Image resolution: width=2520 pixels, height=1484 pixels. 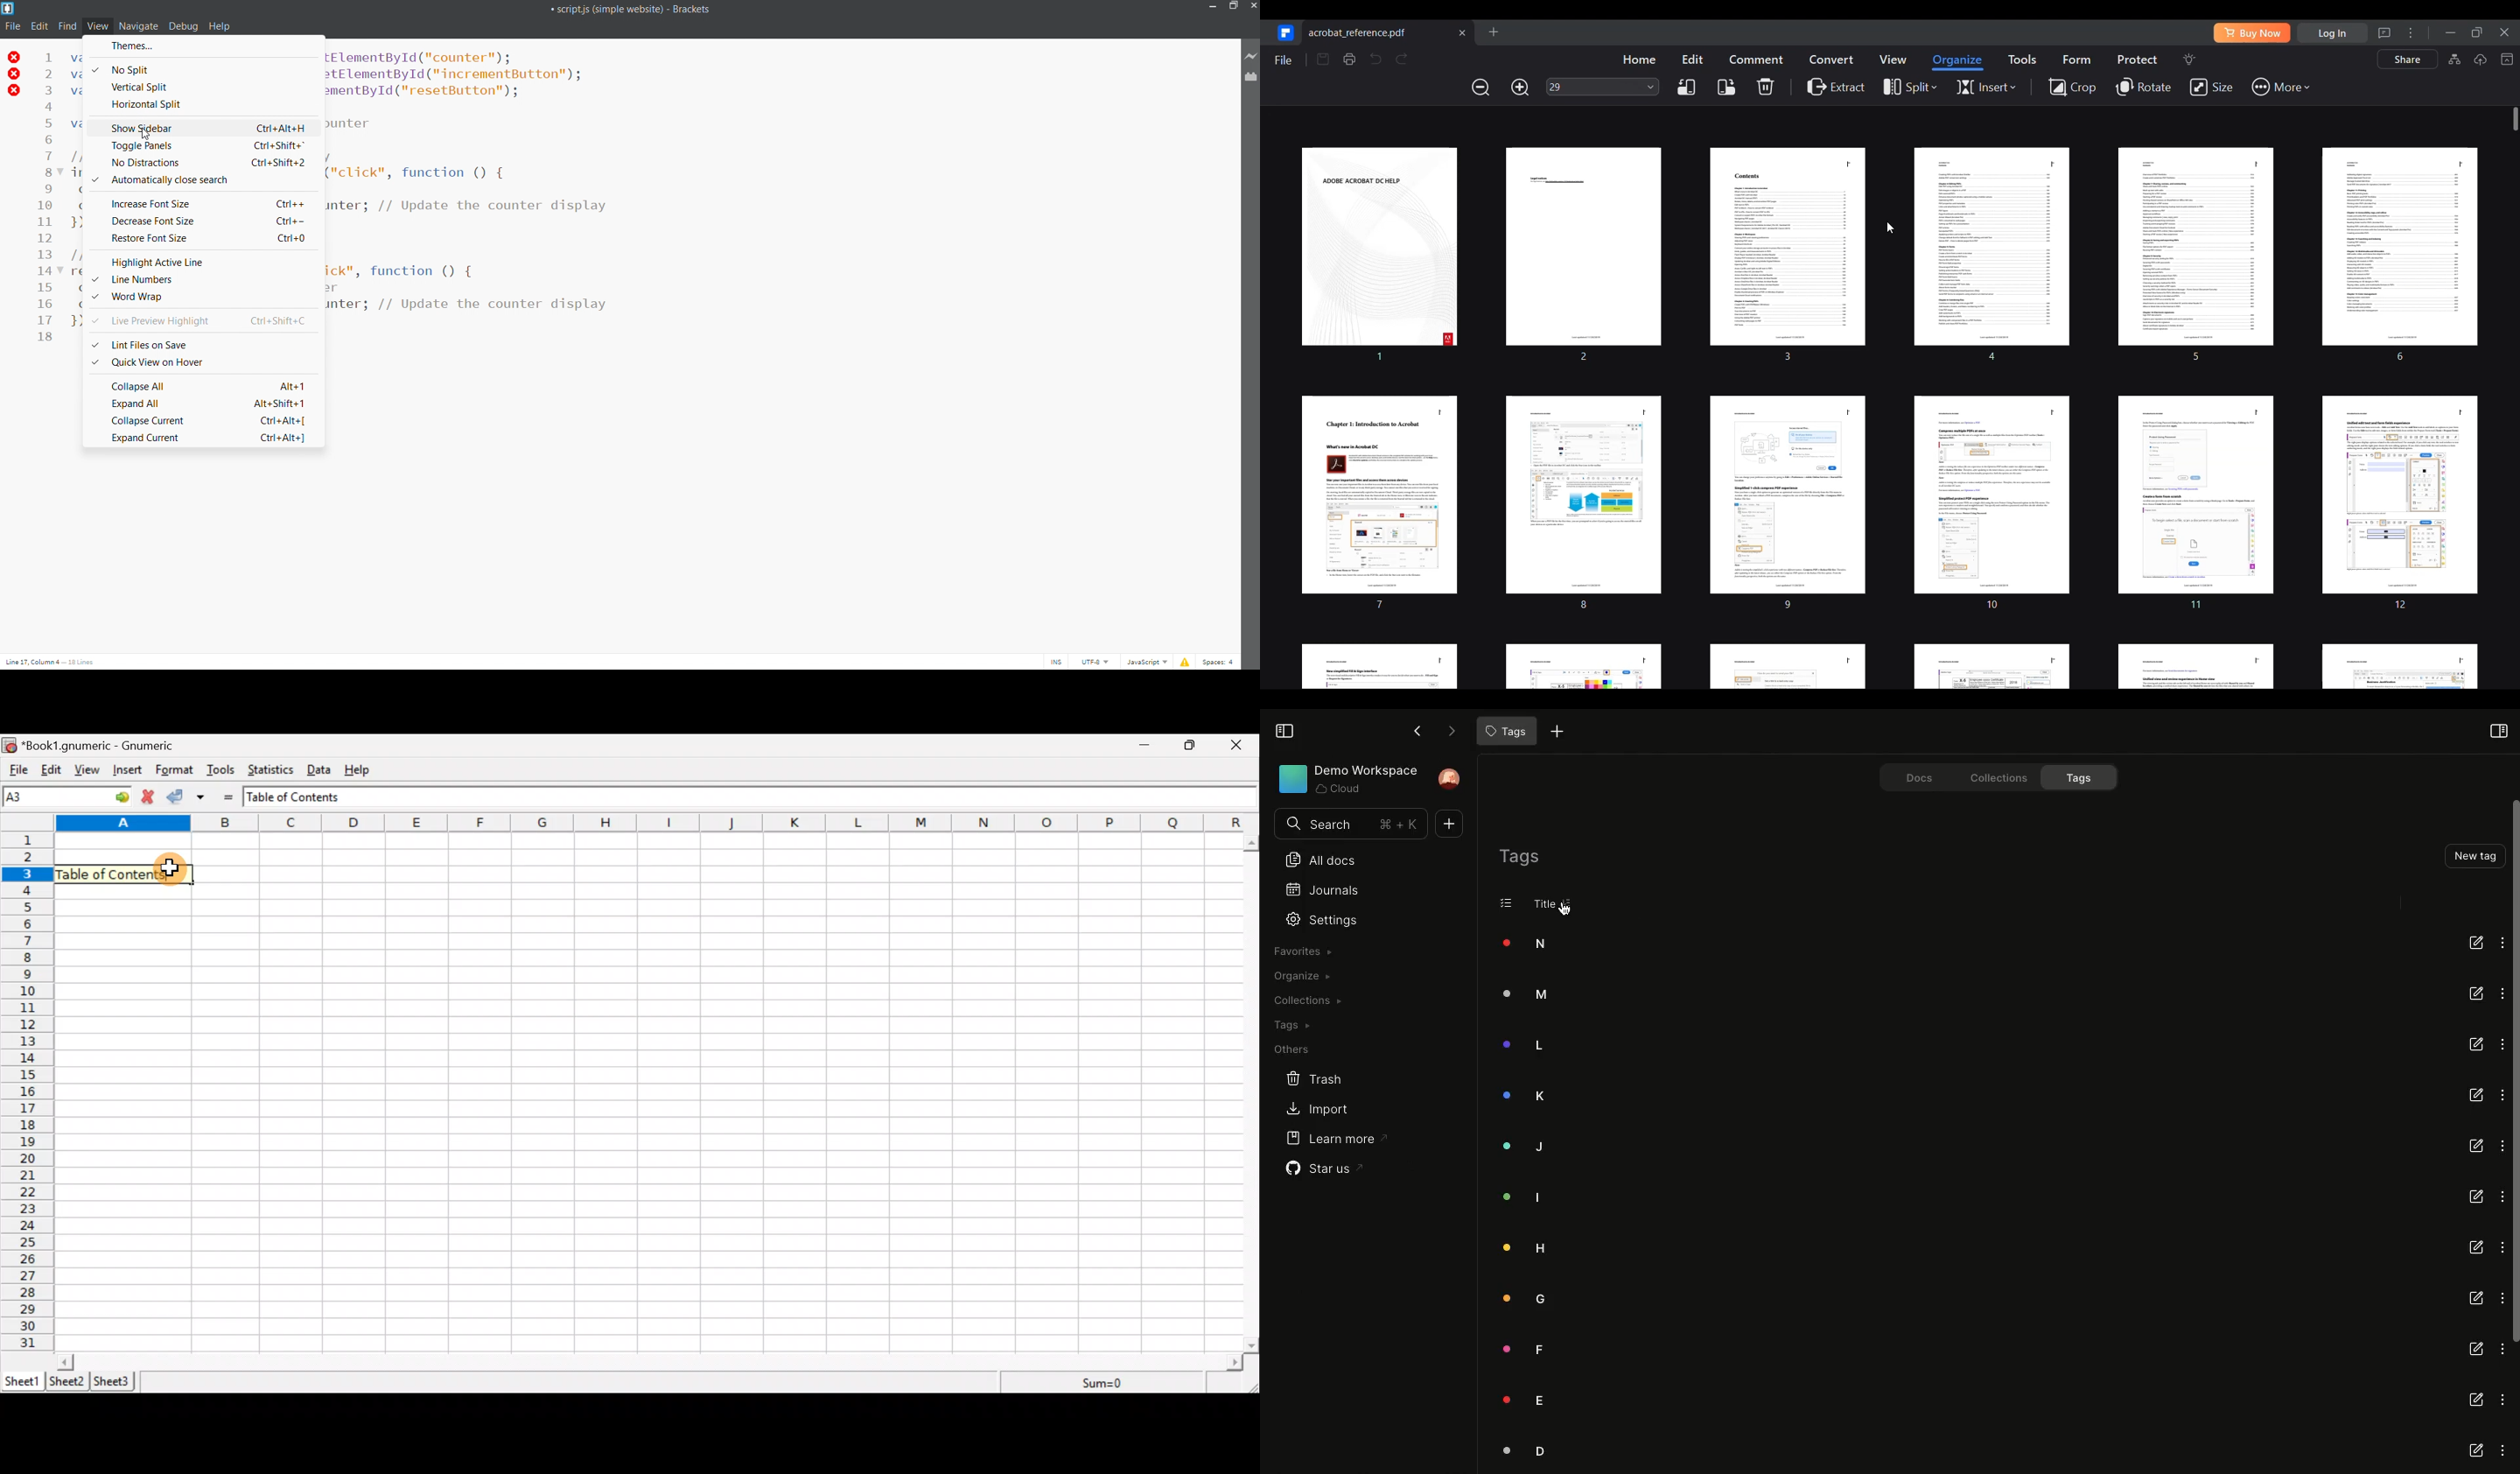 I want to click on Options, so click(x=2501, y=1146).